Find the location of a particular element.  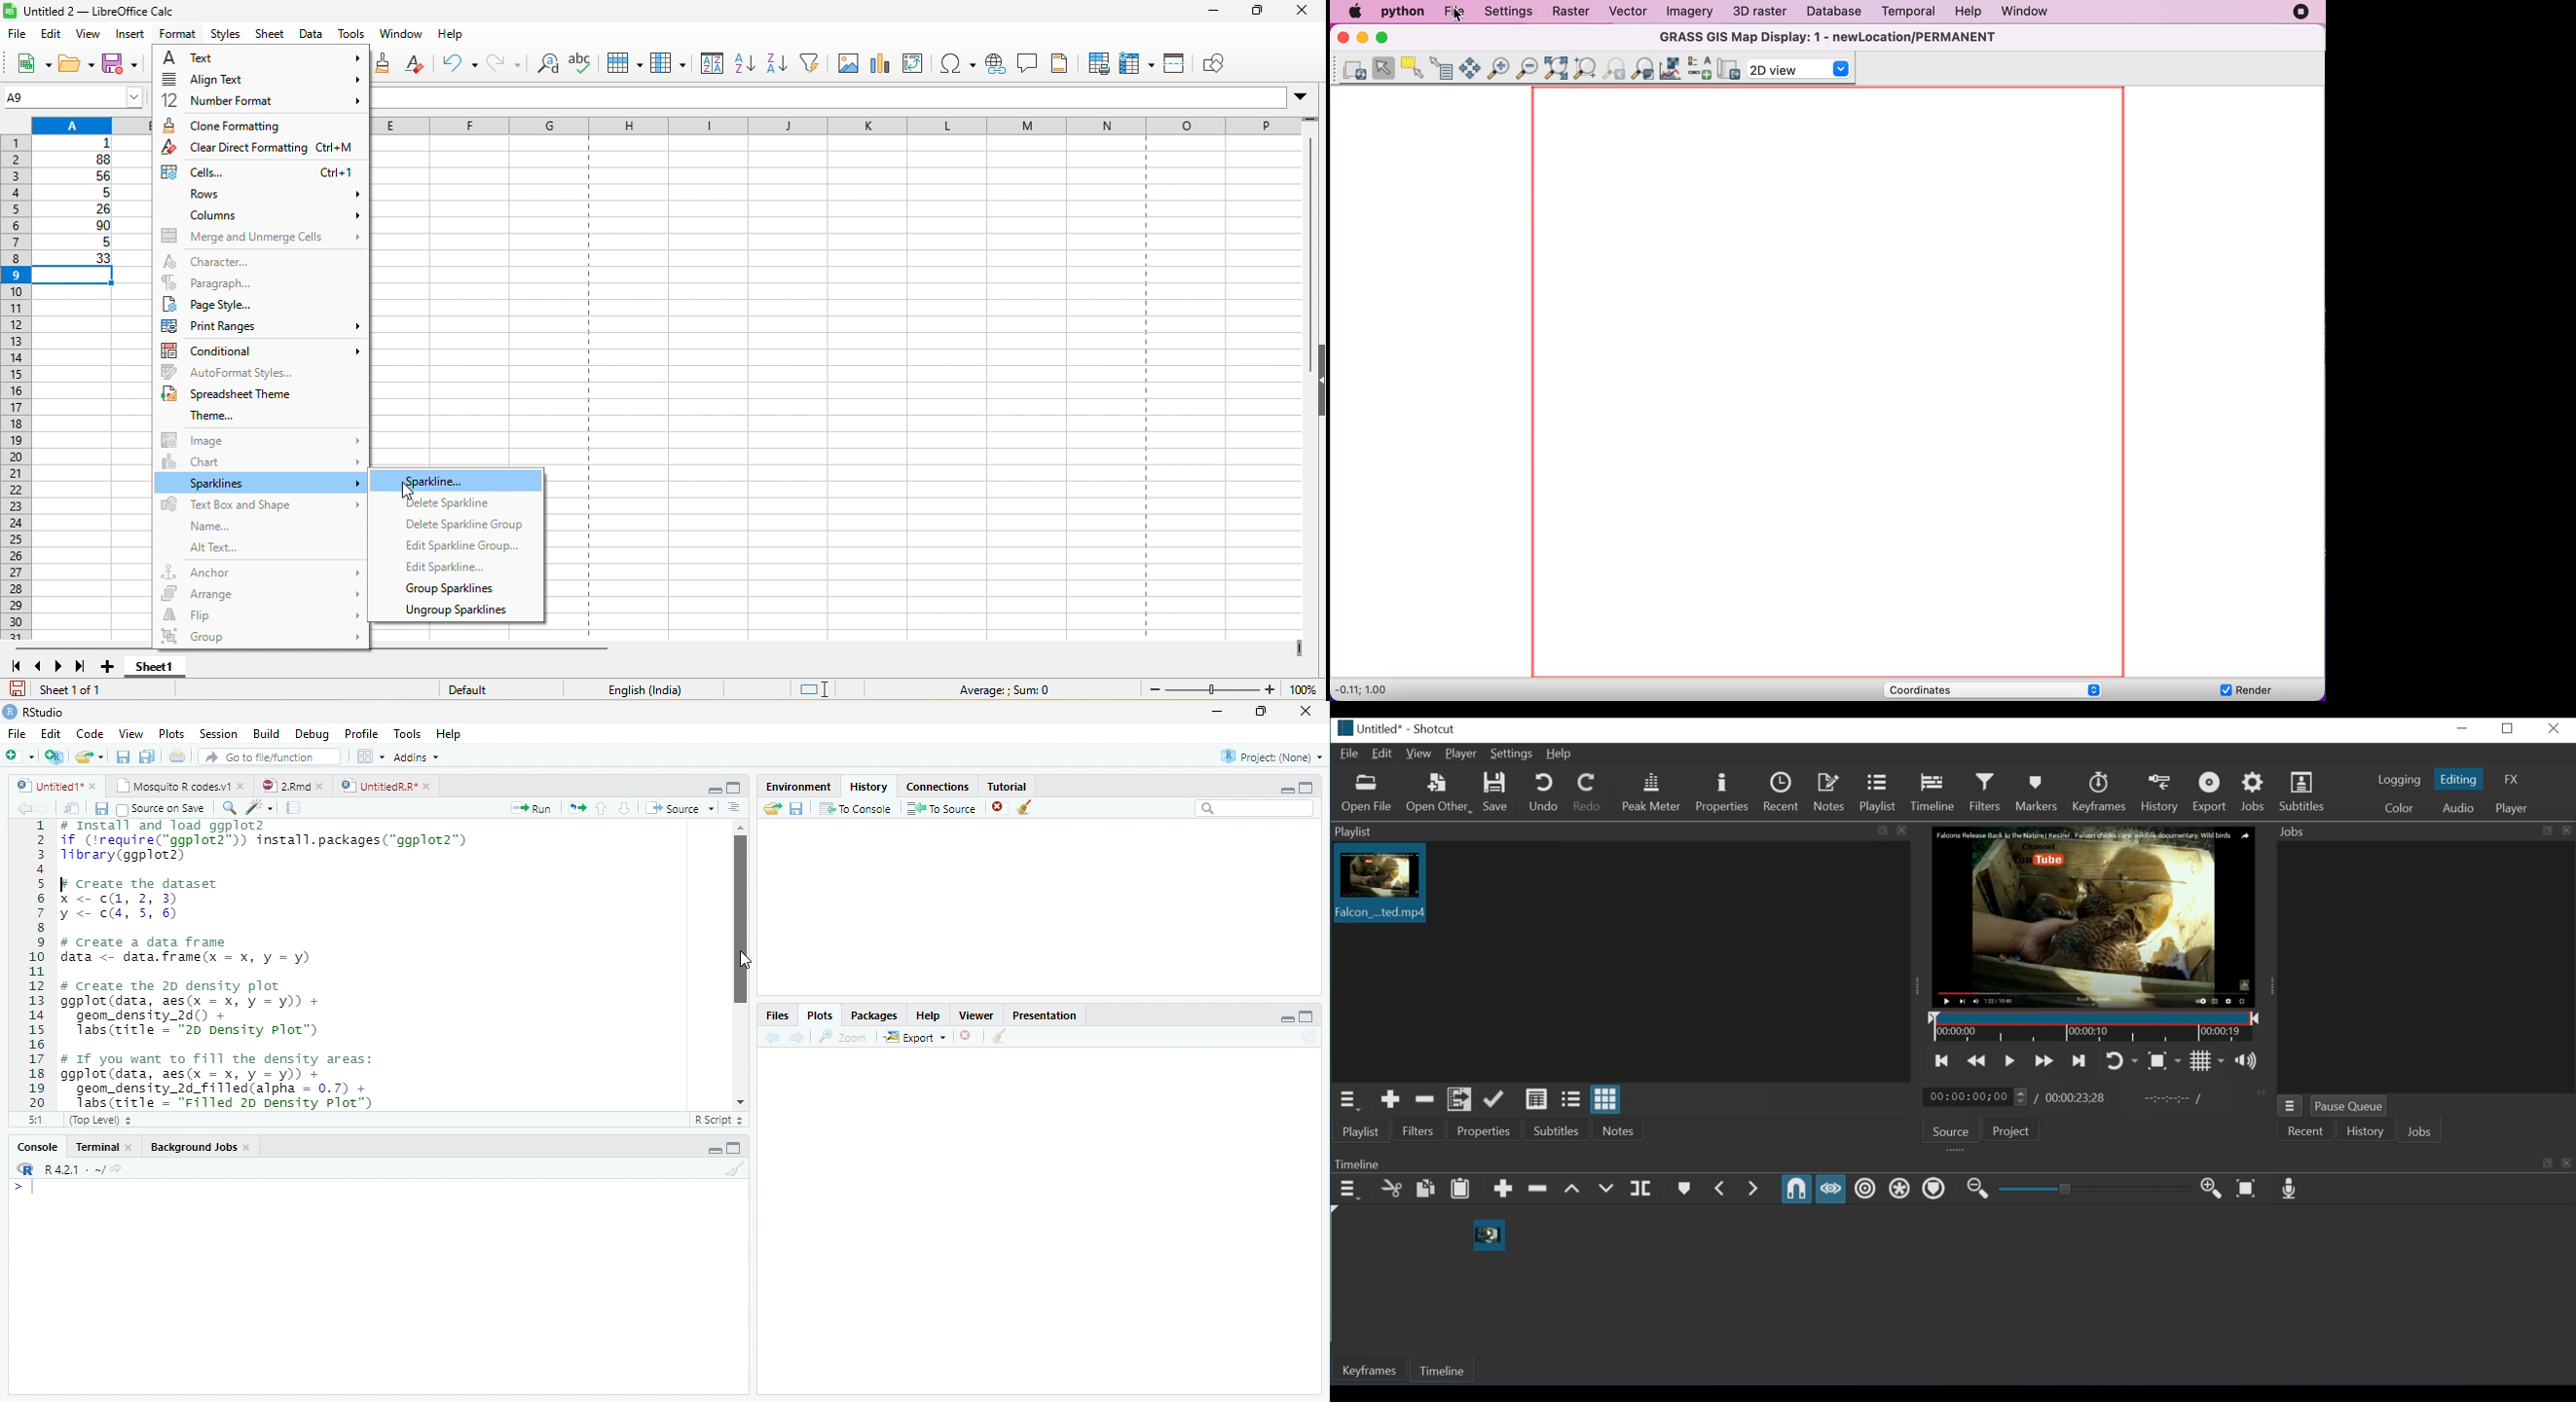

minimize is located at coordinates (716, 791).